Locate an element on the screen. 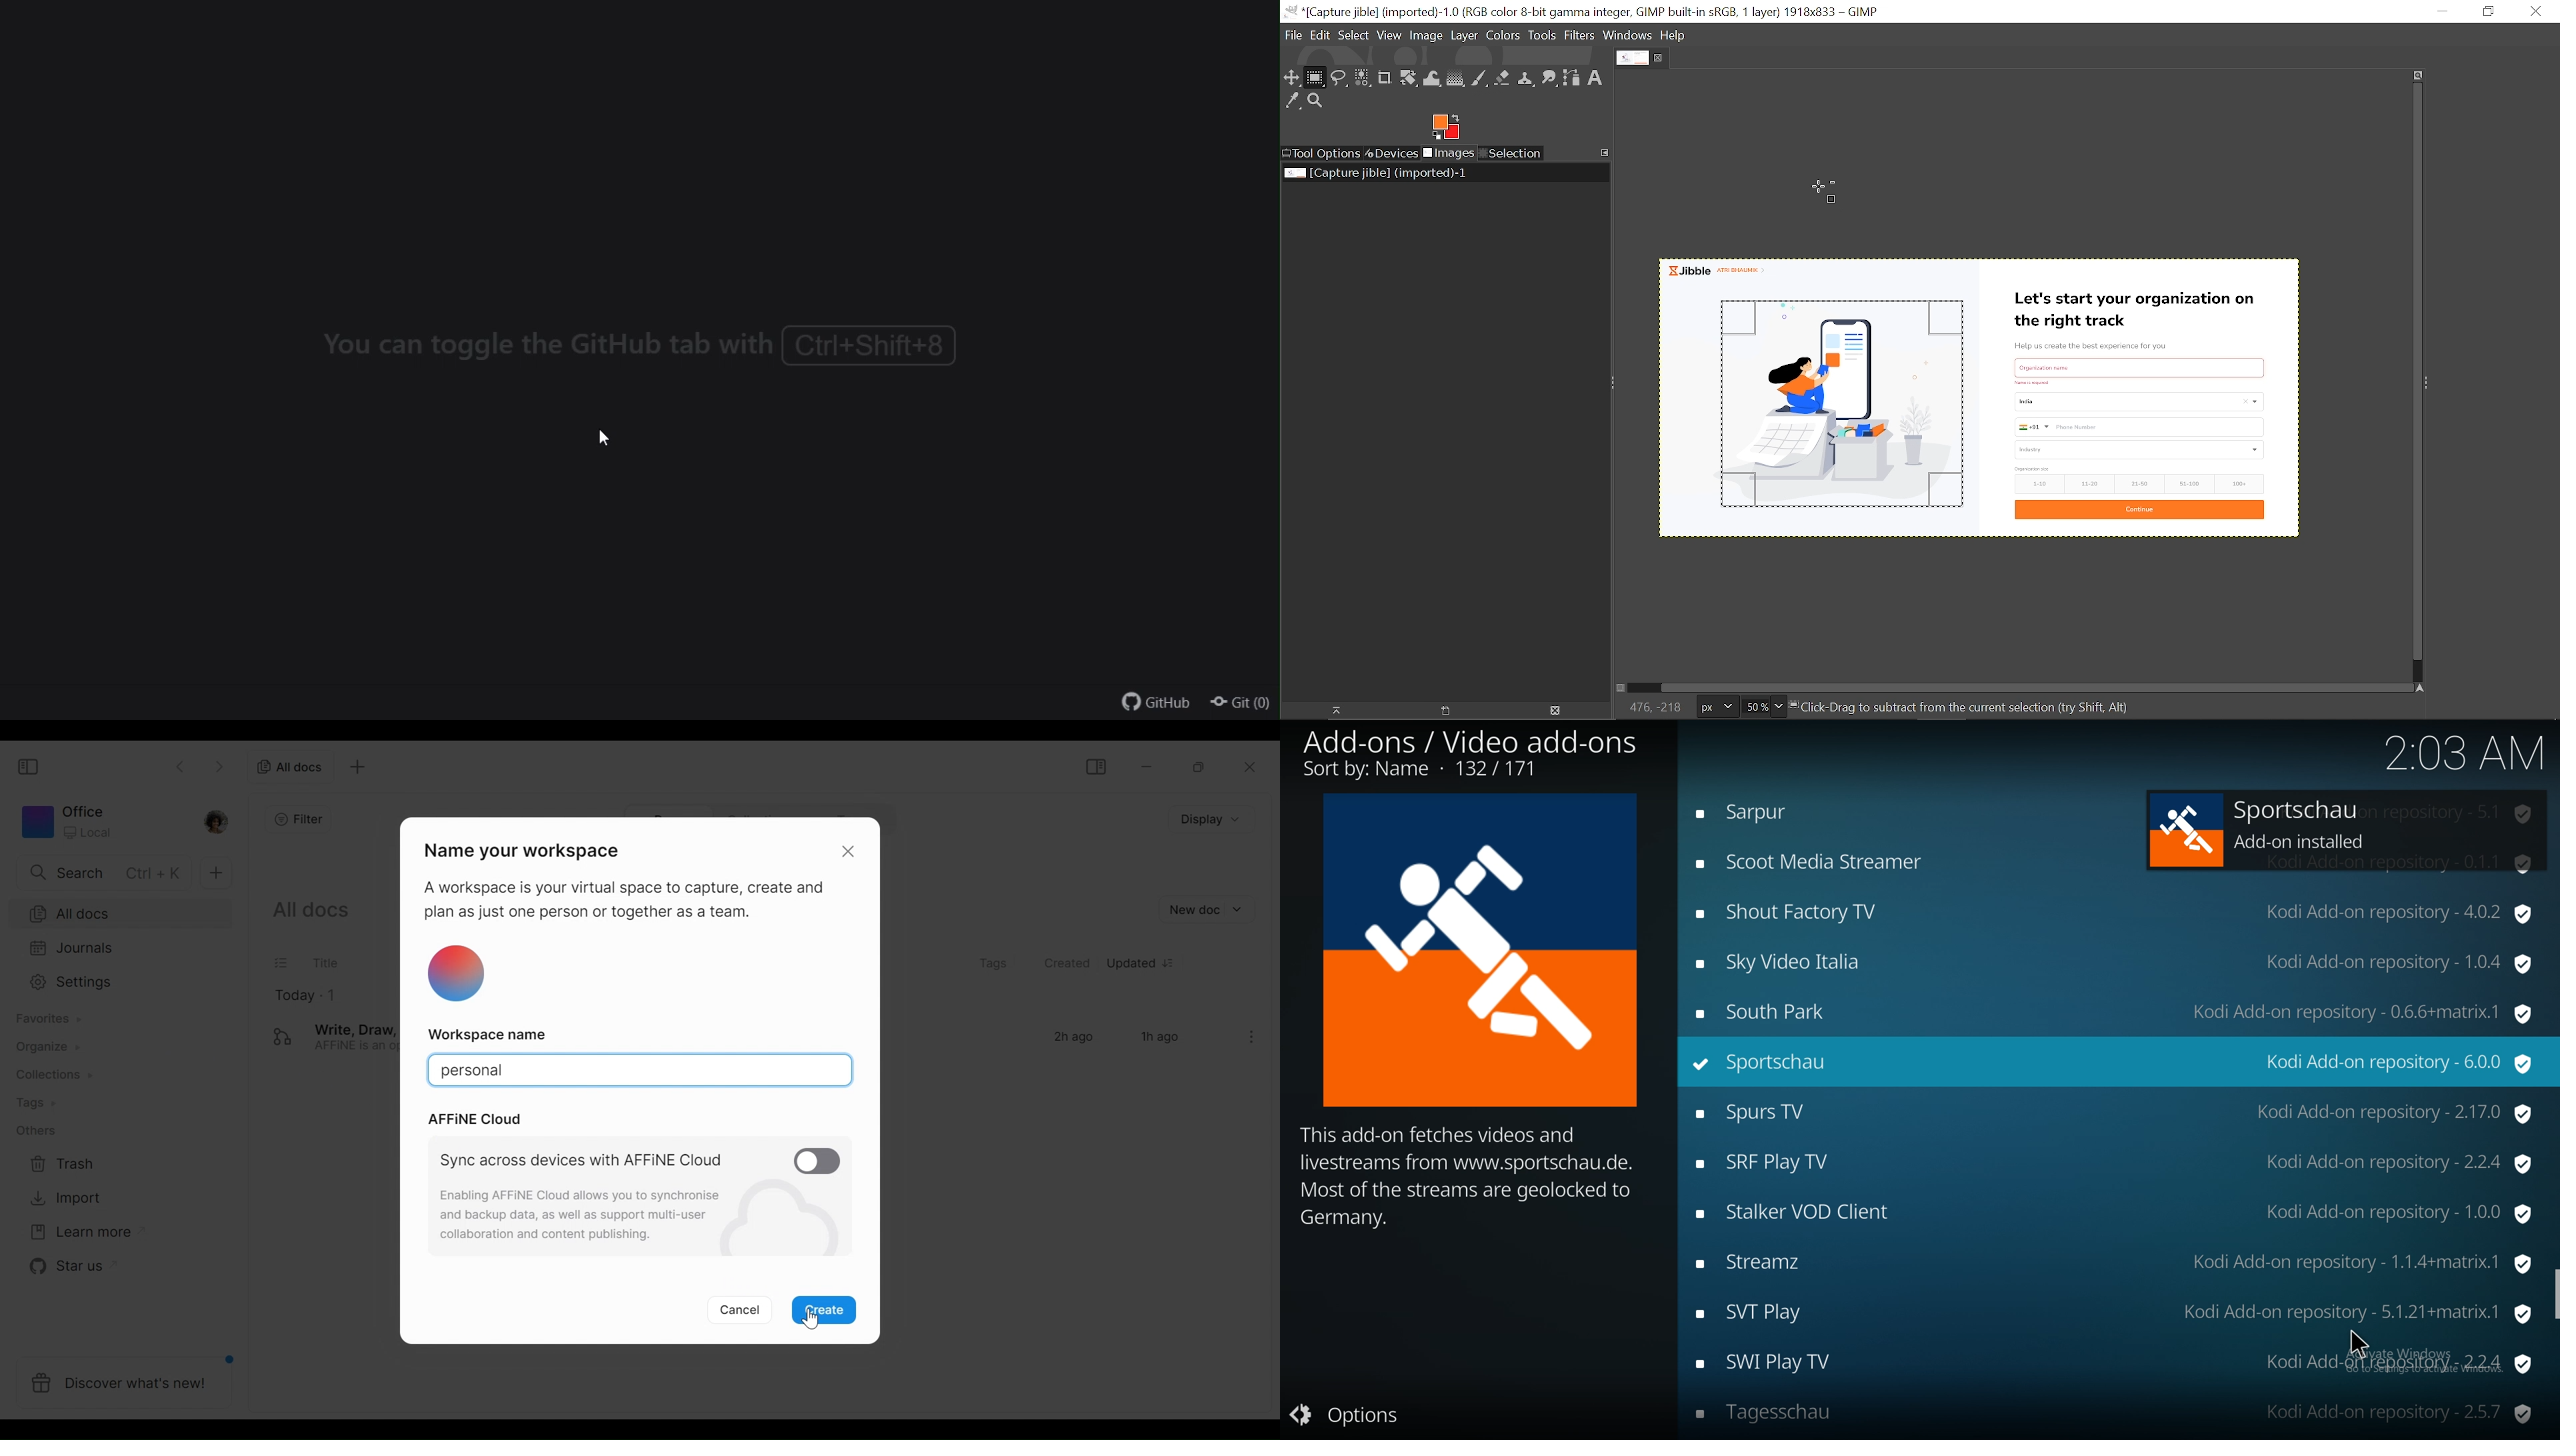 The width and height of the screenshot is (2576, 1456). Trash is located at coordinates (59, 1166).